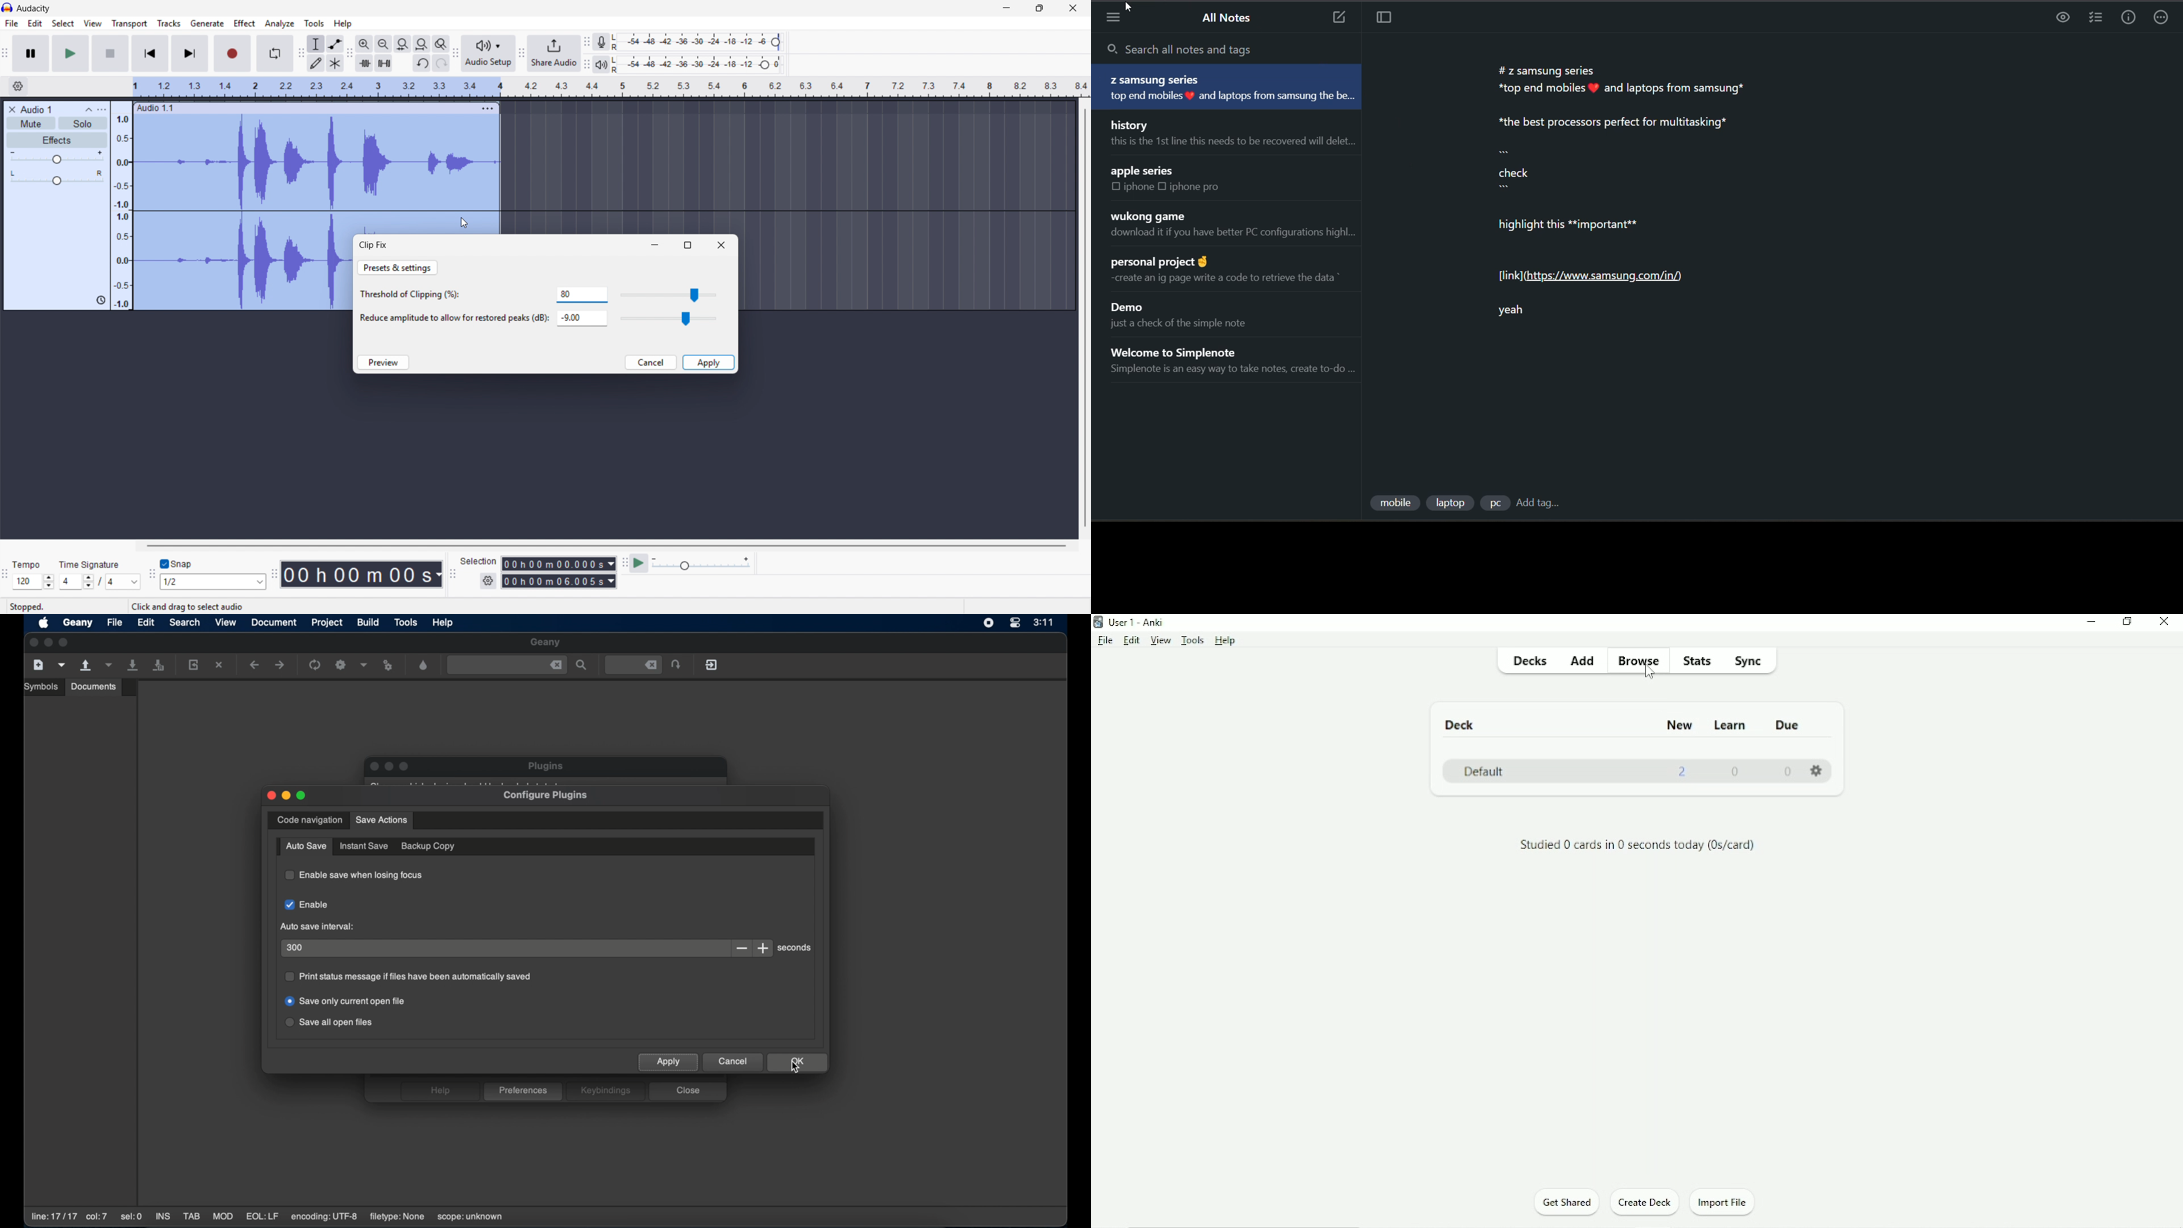 Image resolution: width=2184 pixels, height=1232 pixels. Describe the element at coordinates (32, 643) in the screenshot. I see `close` at that location.